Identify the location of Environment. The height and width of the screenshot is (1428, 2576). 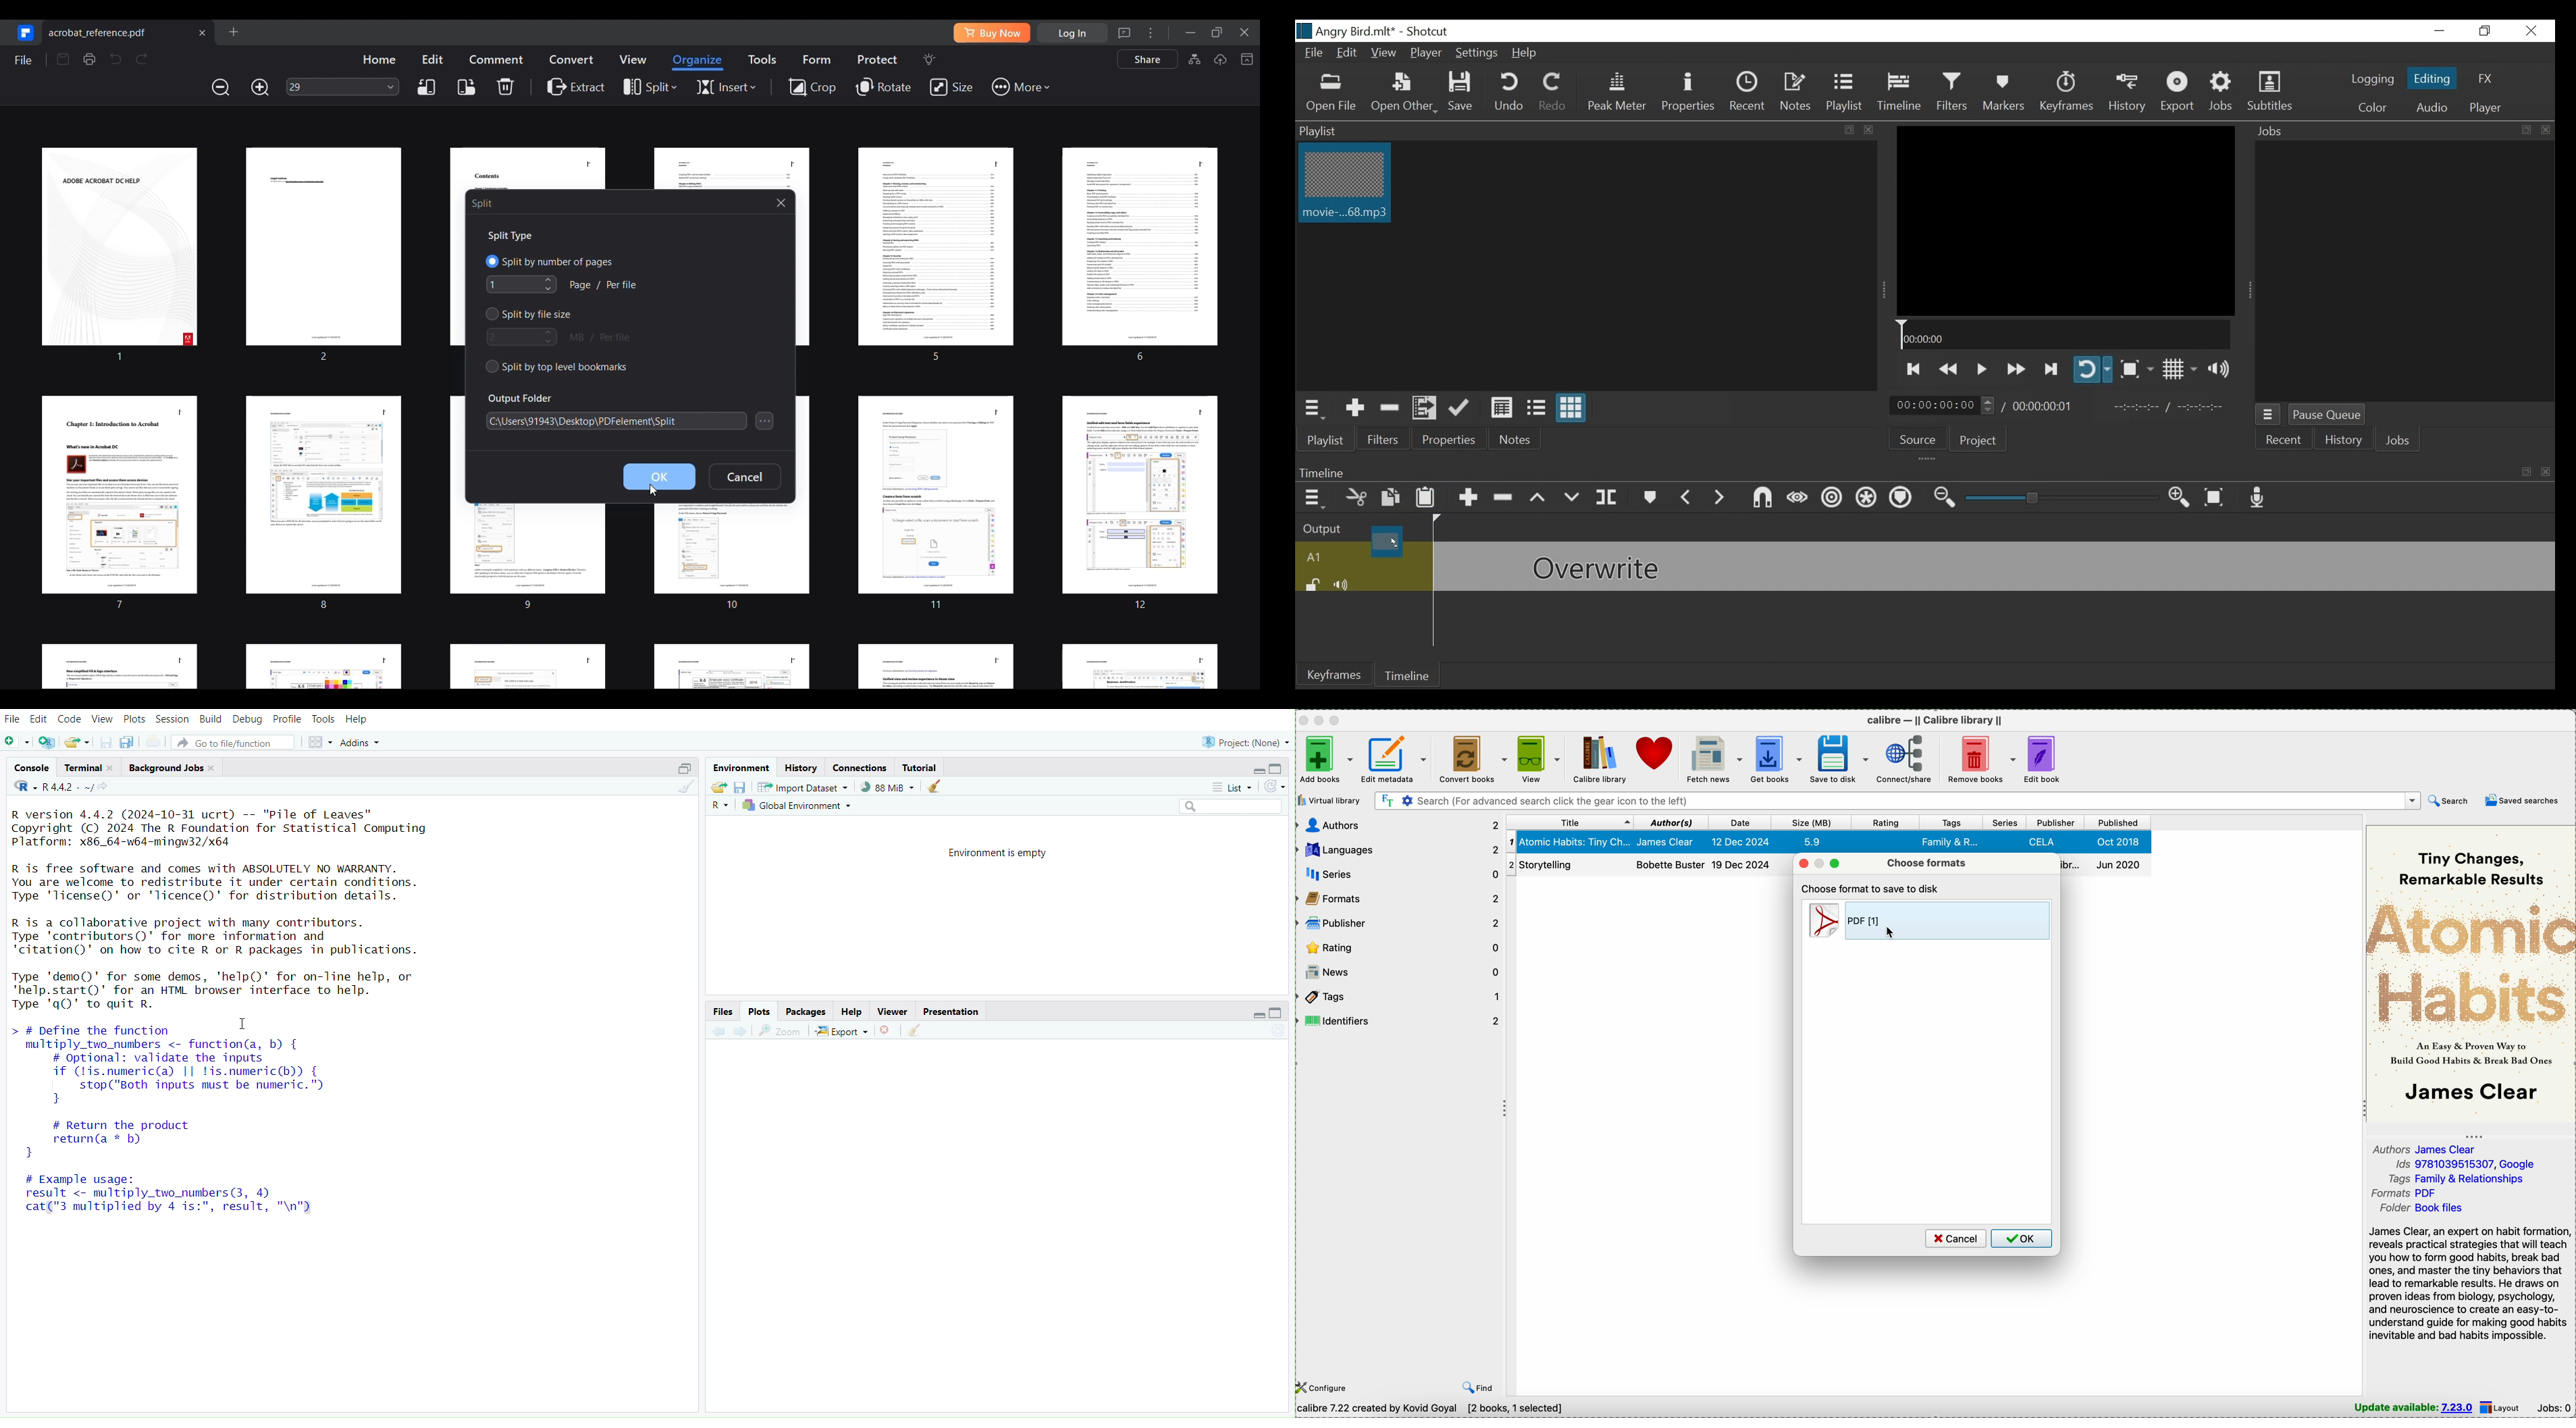
(740, 768).